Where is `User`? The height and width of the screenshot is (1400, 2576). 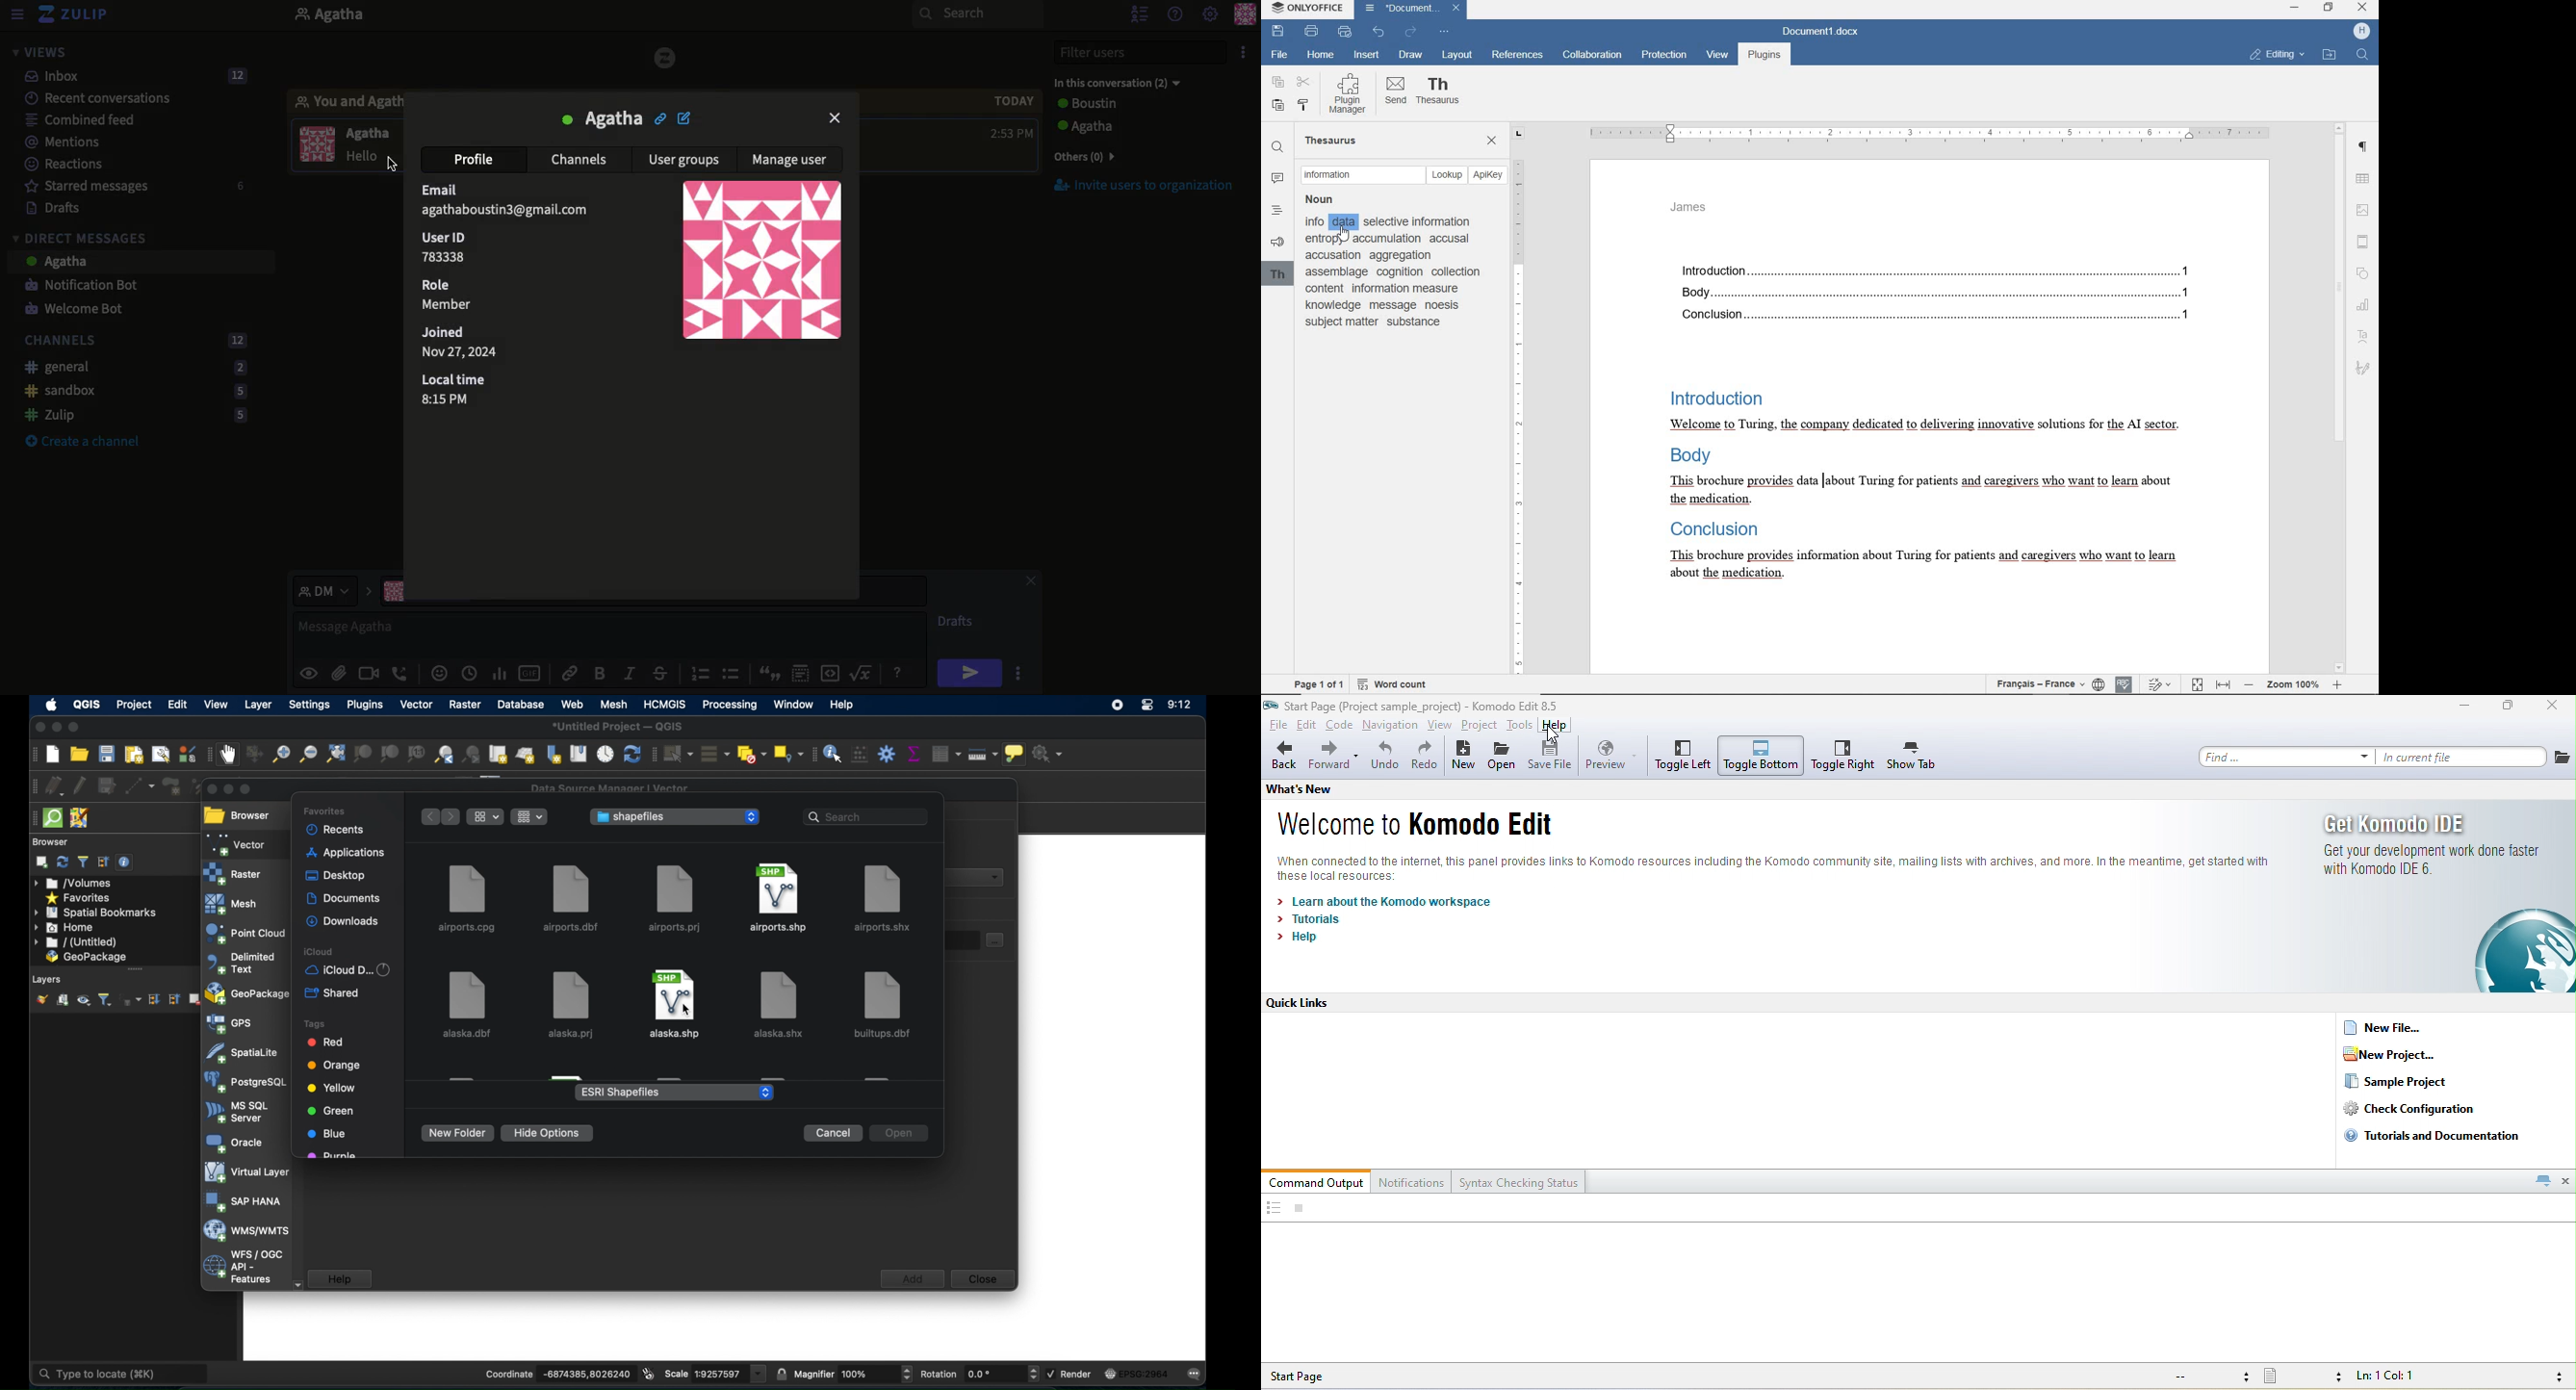
User is located at coordinates (602, 118).